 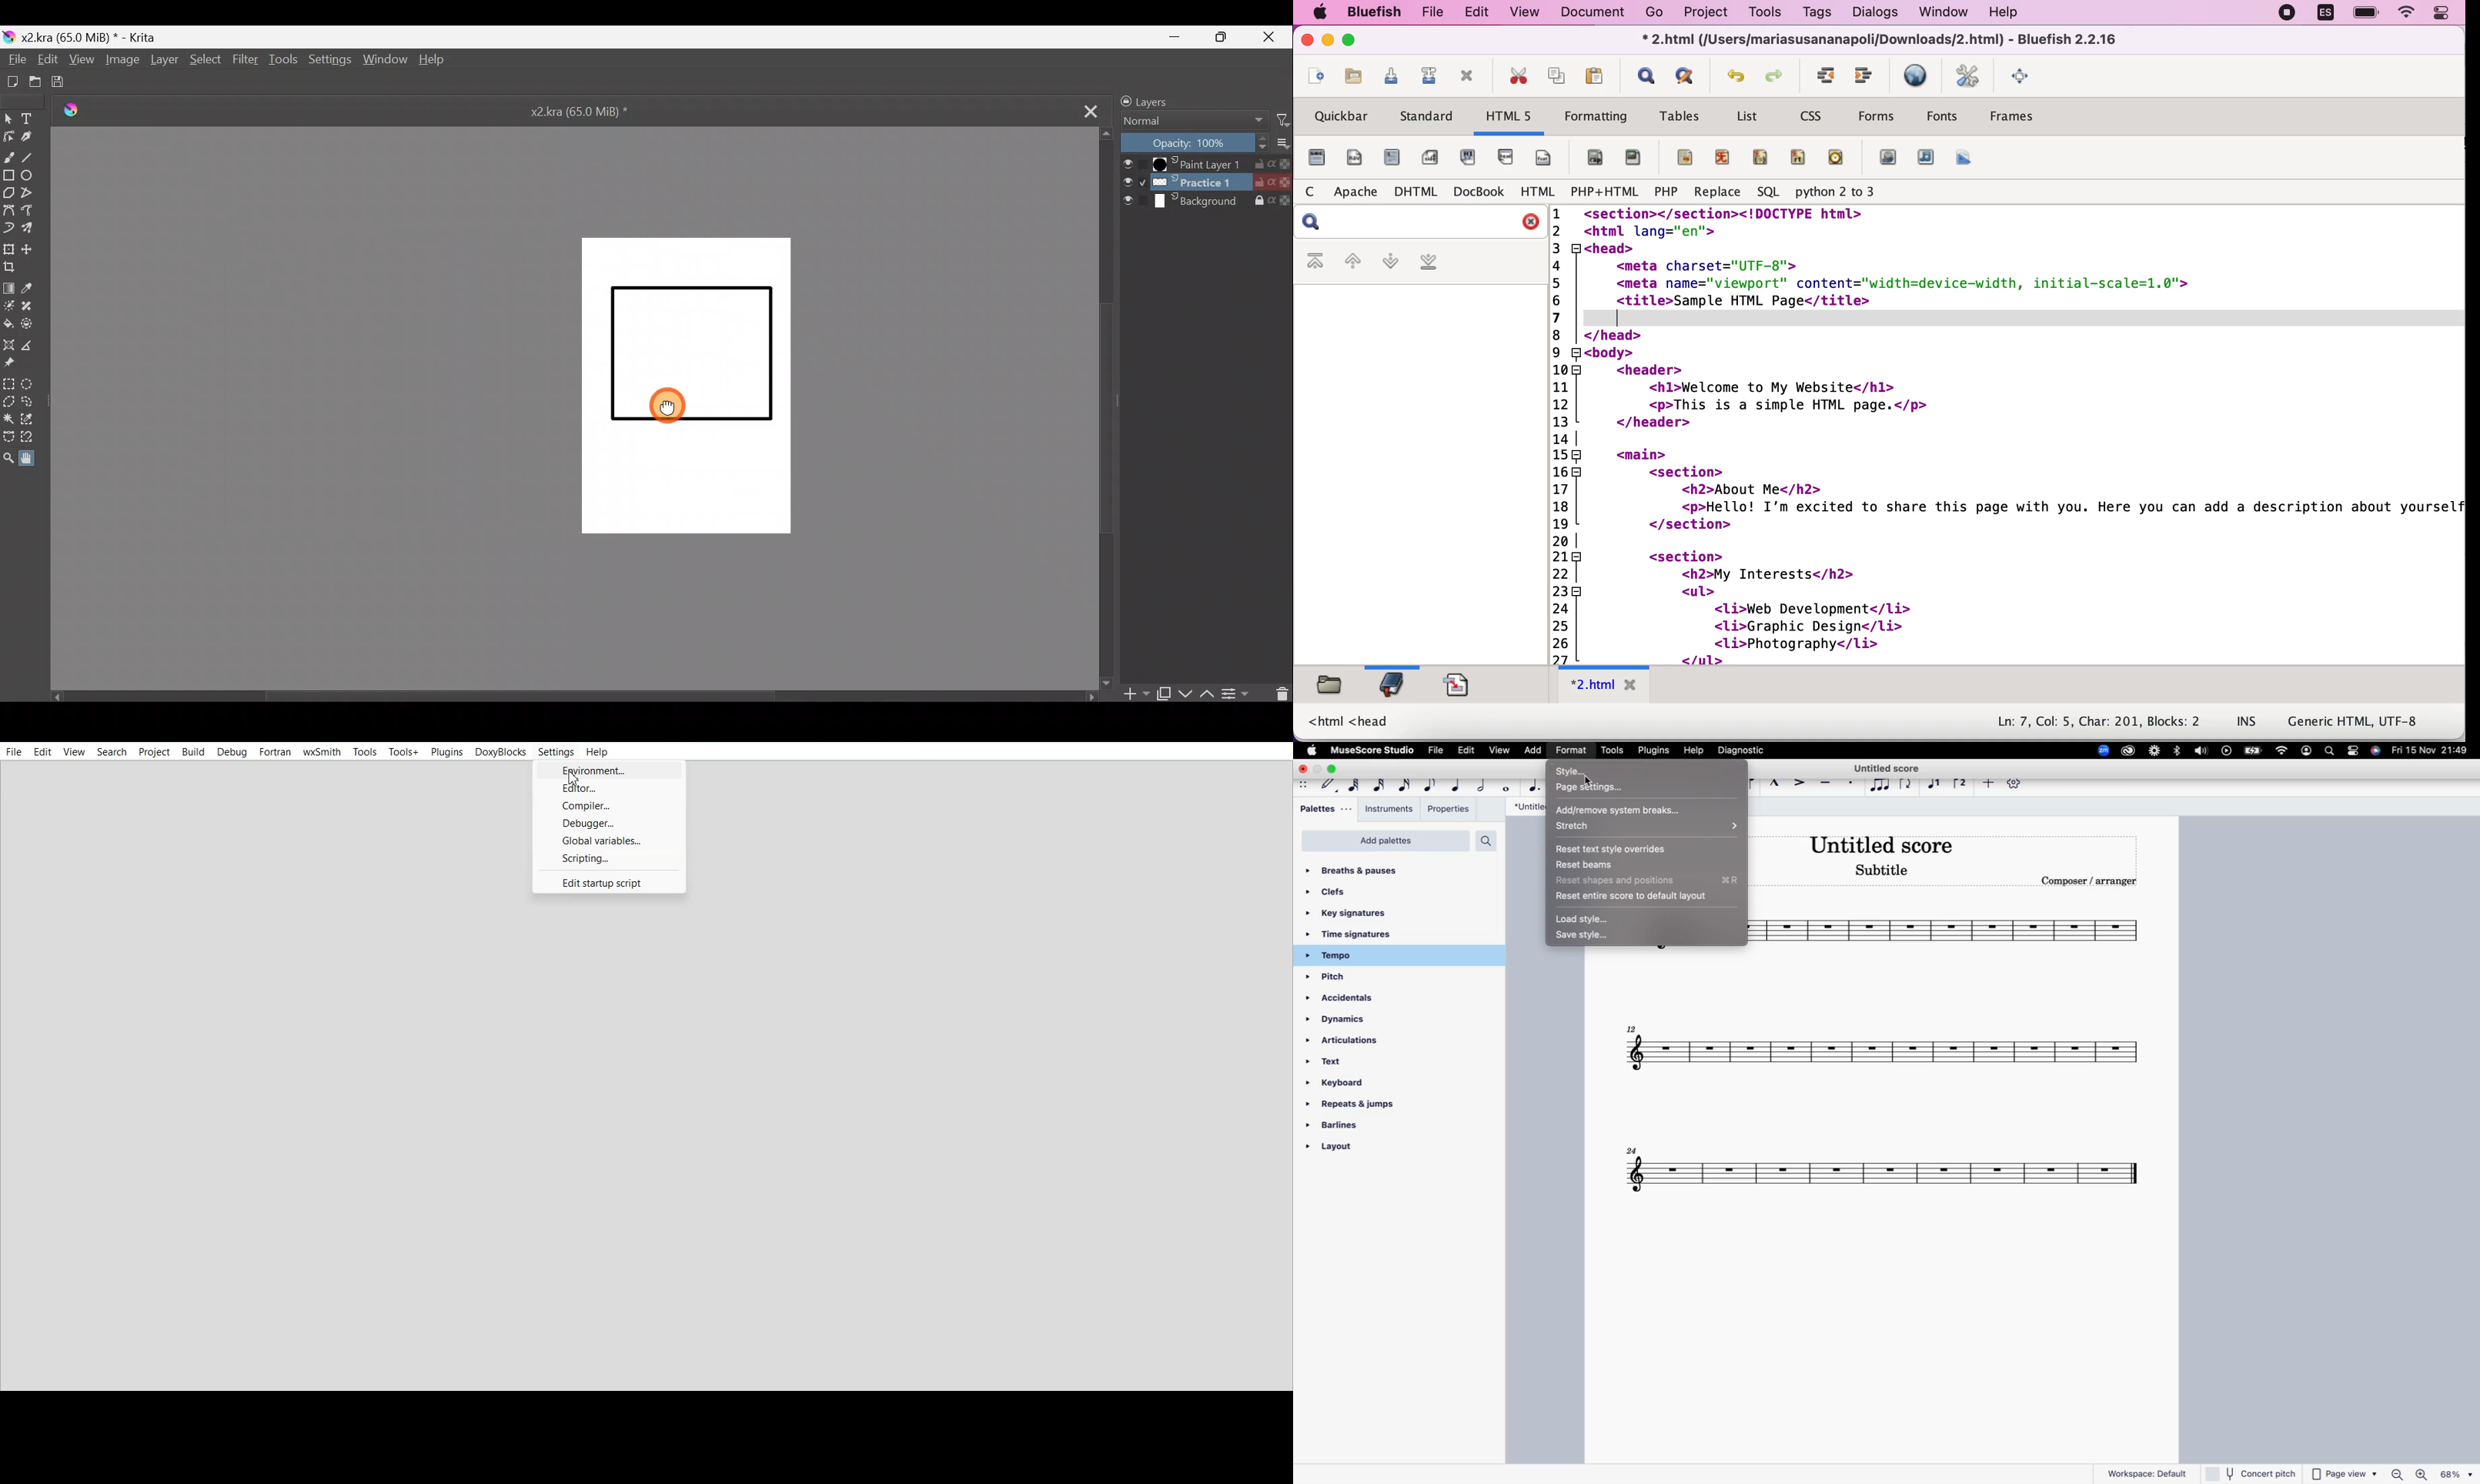 What do you see at coordinates (1591, 783) in the screenshot?
I see `Cursor` at bounding box center [1591, 783].